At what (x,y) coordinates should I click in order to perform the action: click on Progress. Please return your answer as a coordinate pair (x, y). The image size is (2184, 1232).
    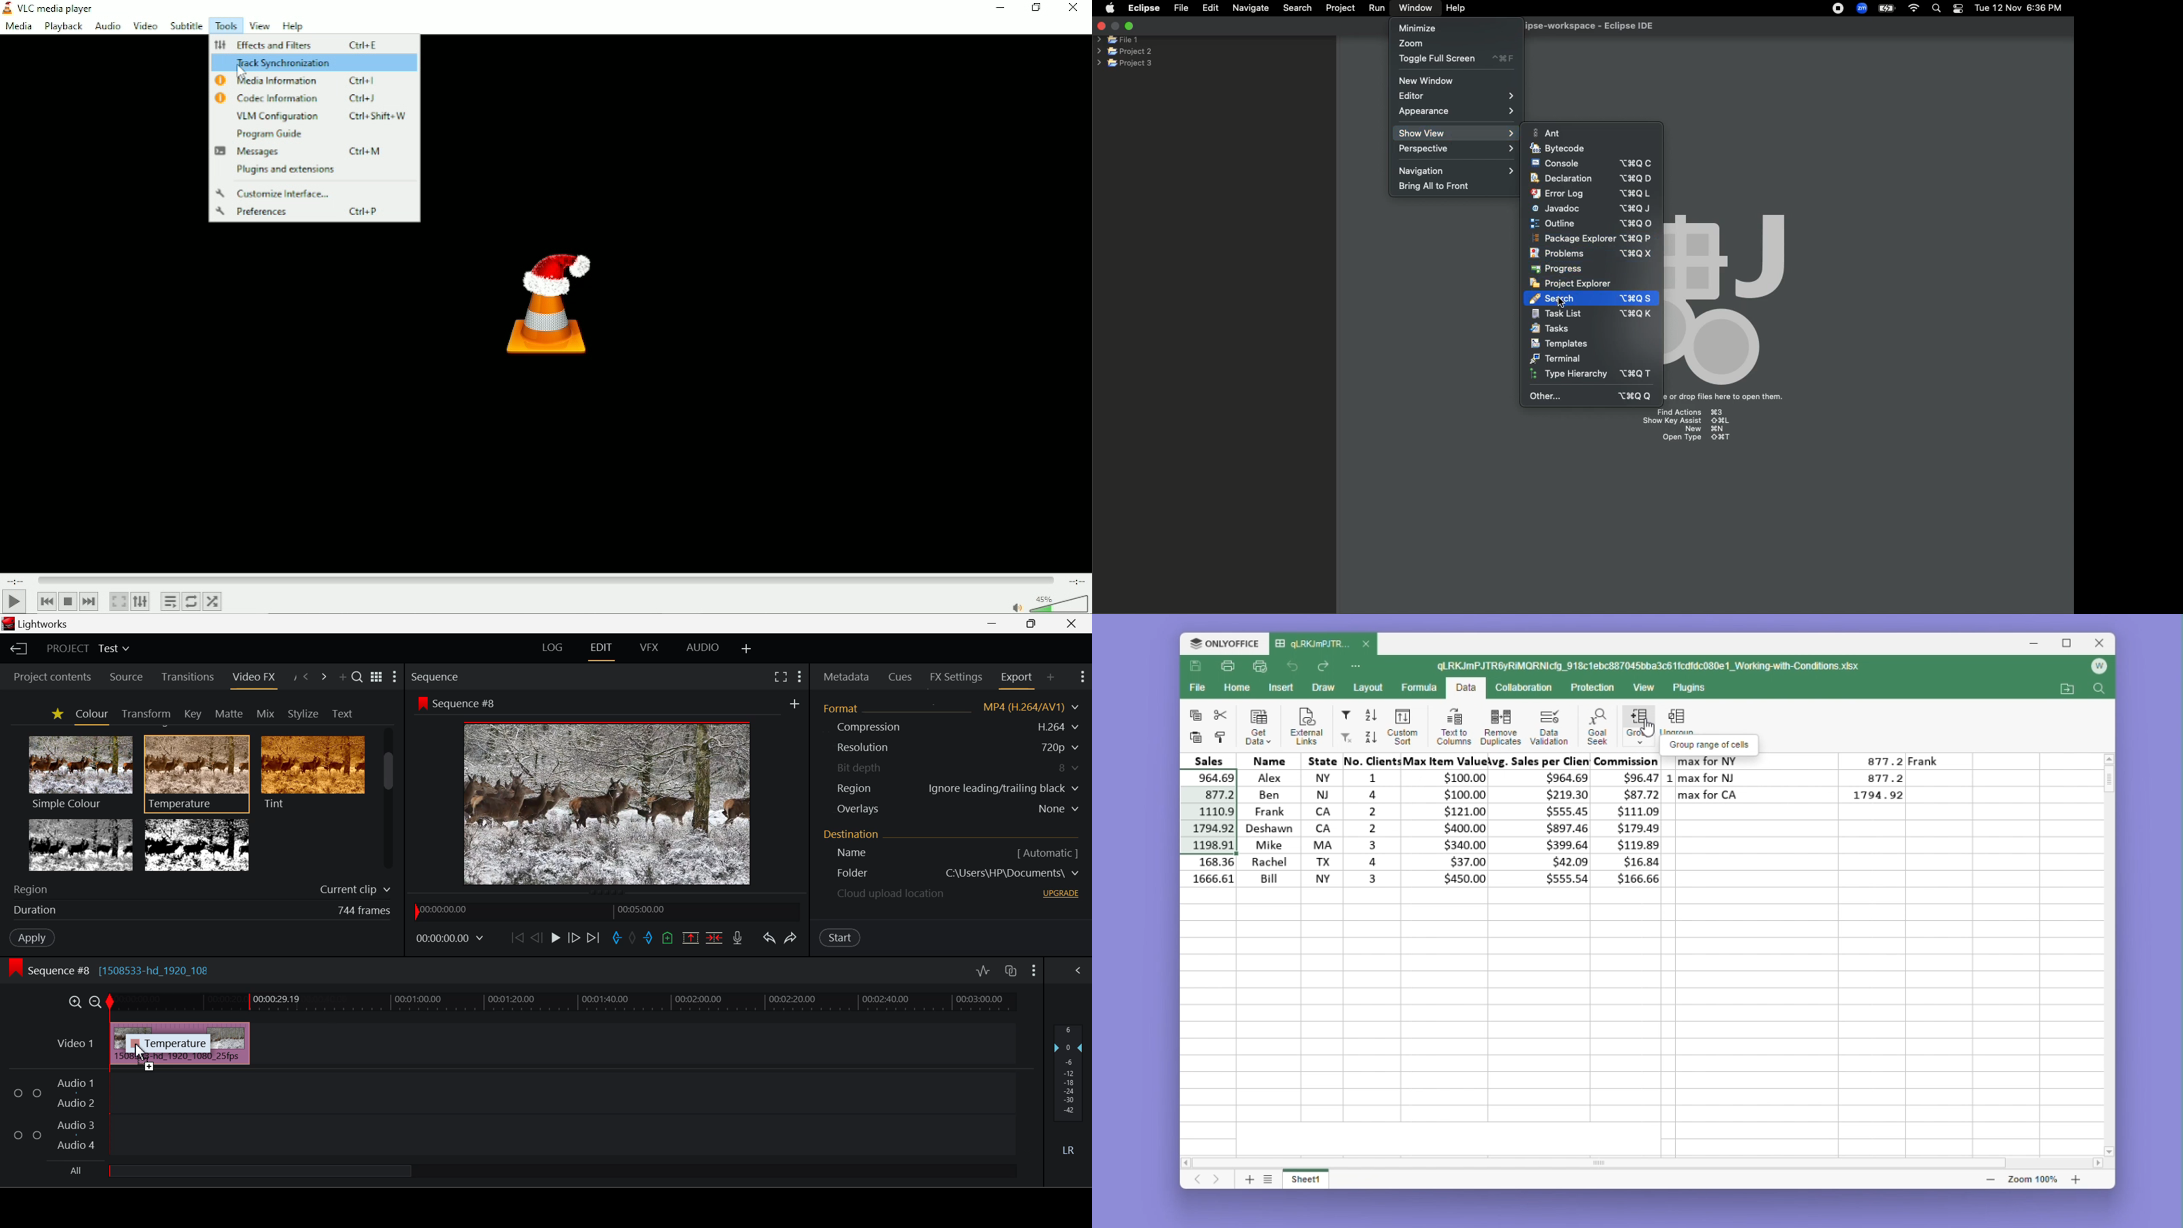
    Looking at the image, I should click on (1559, 269).